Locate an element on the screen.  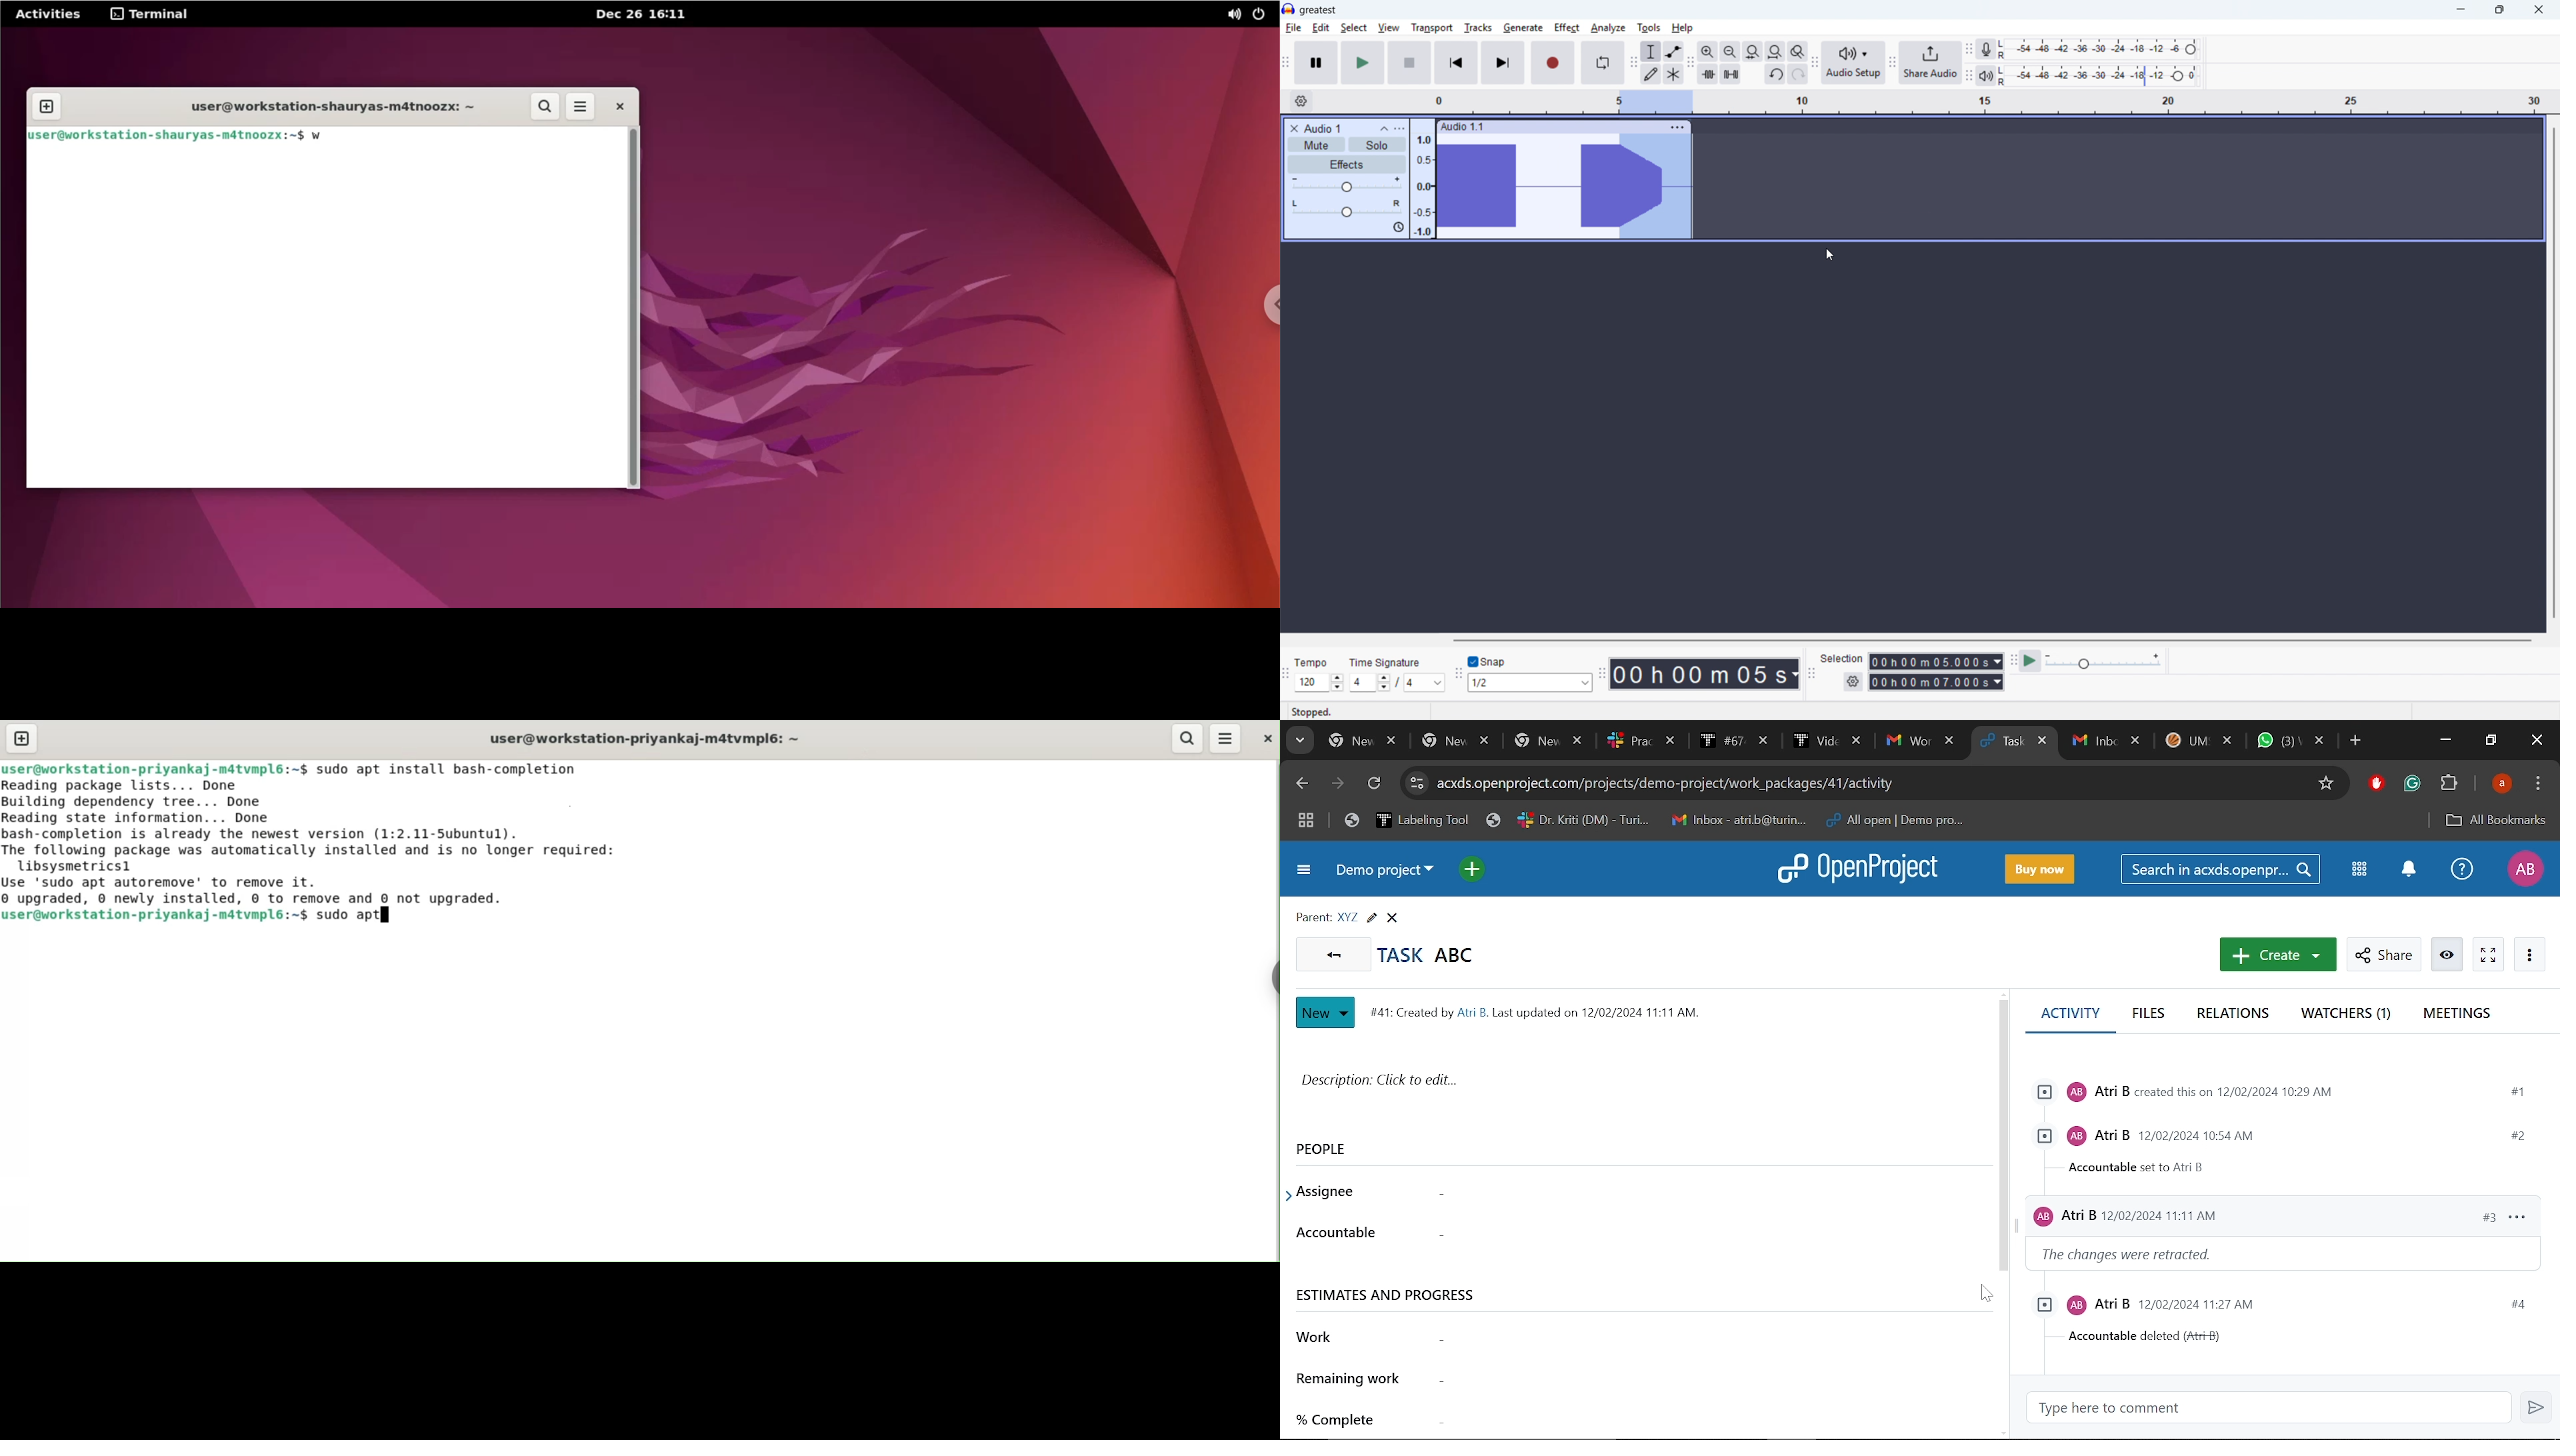
Horizontal scroll bar  is located at coordinates (1991, 641).